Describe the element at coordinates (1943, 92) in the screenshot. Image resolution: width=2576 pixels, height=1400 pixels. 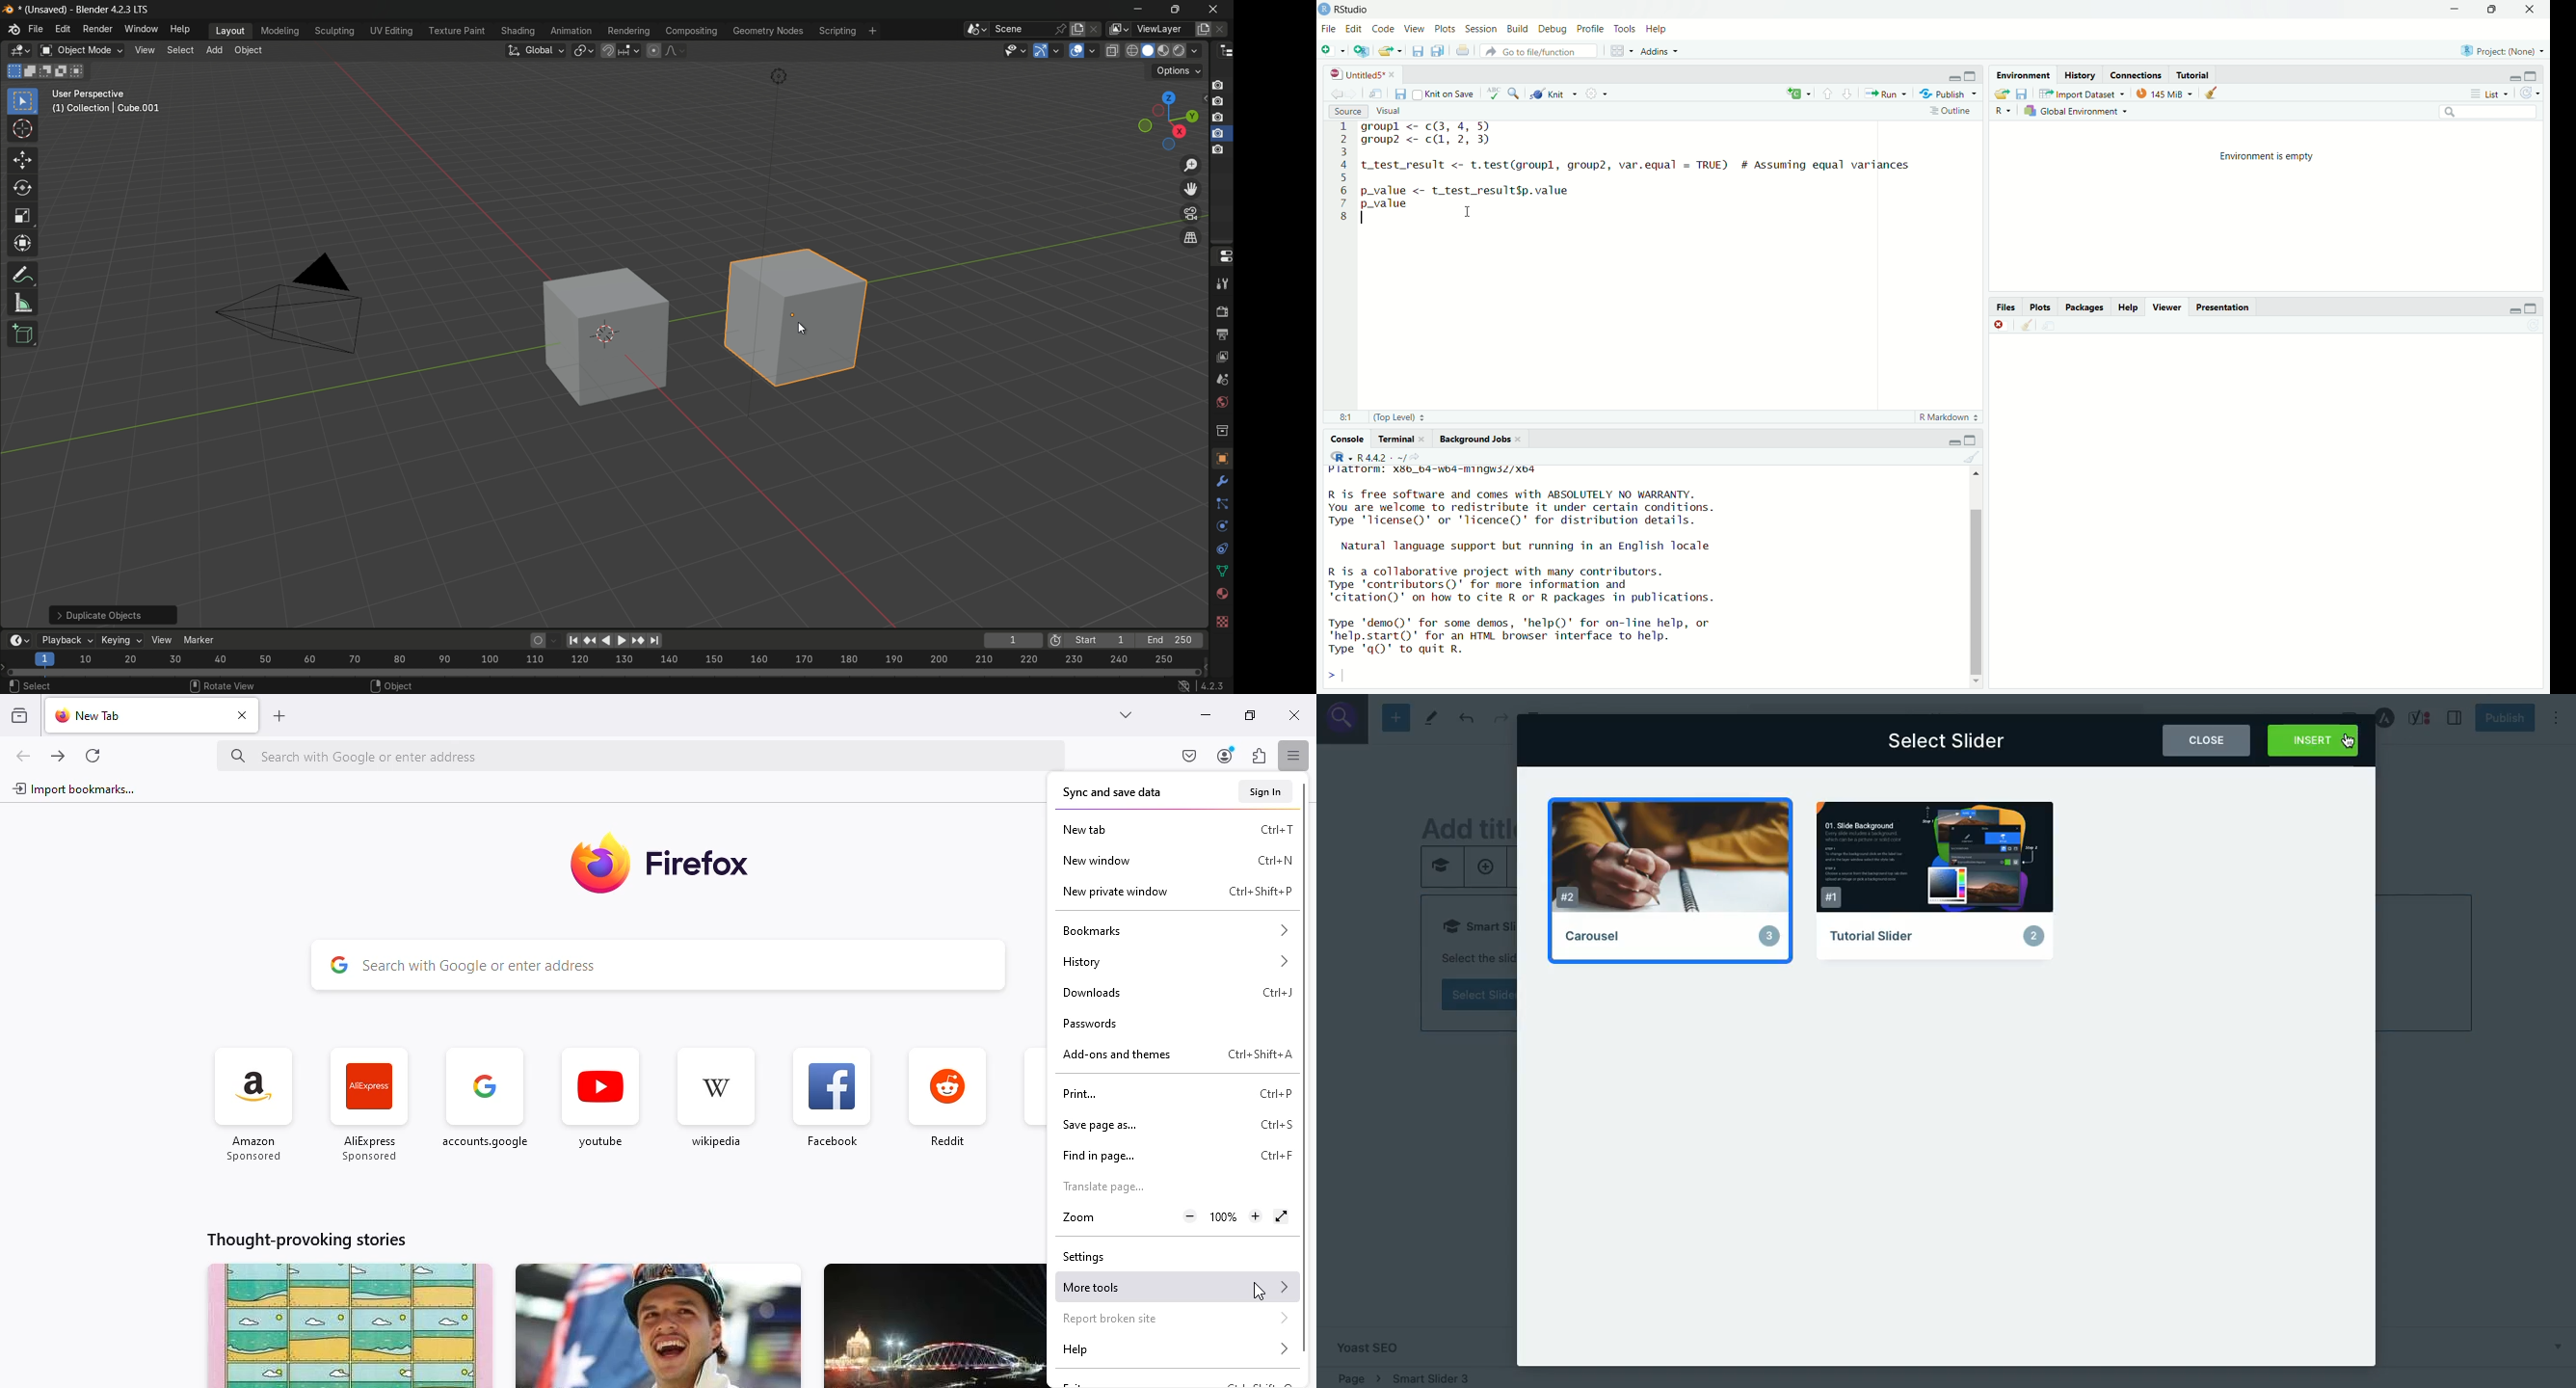
I see `“3, Publish` at that location.